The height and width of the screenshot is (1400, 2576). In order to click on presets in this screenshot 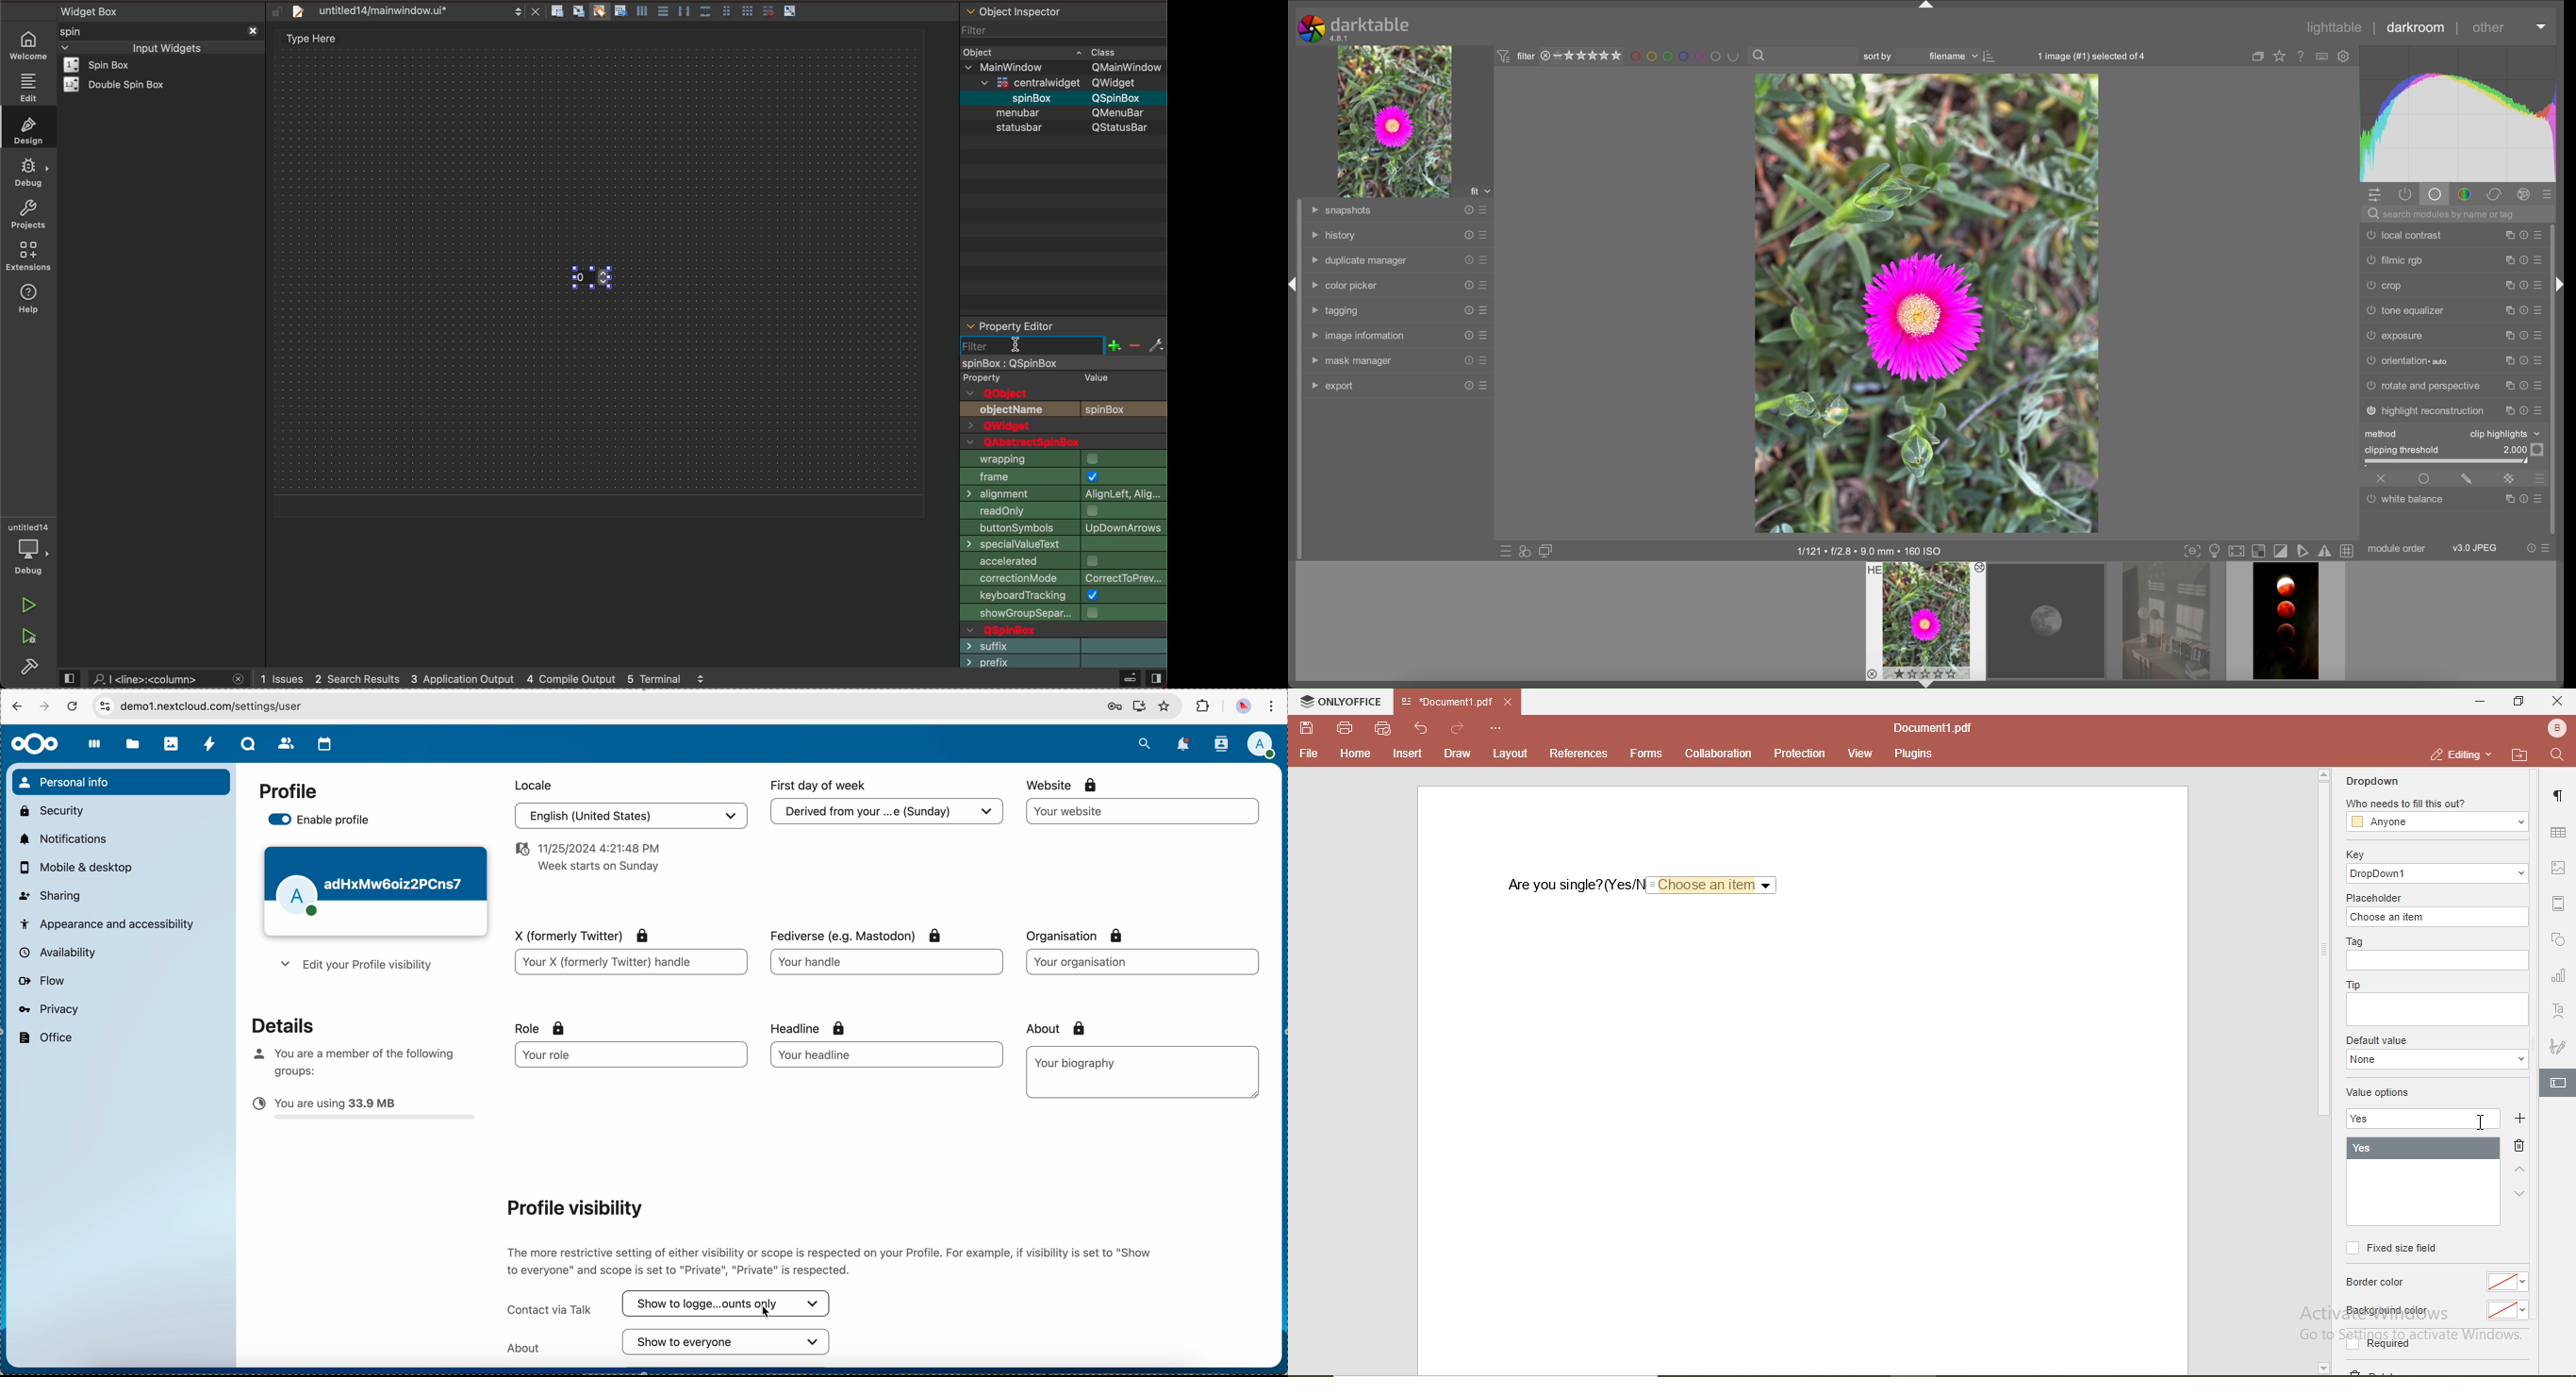, I will do `click(2540, 310)`.